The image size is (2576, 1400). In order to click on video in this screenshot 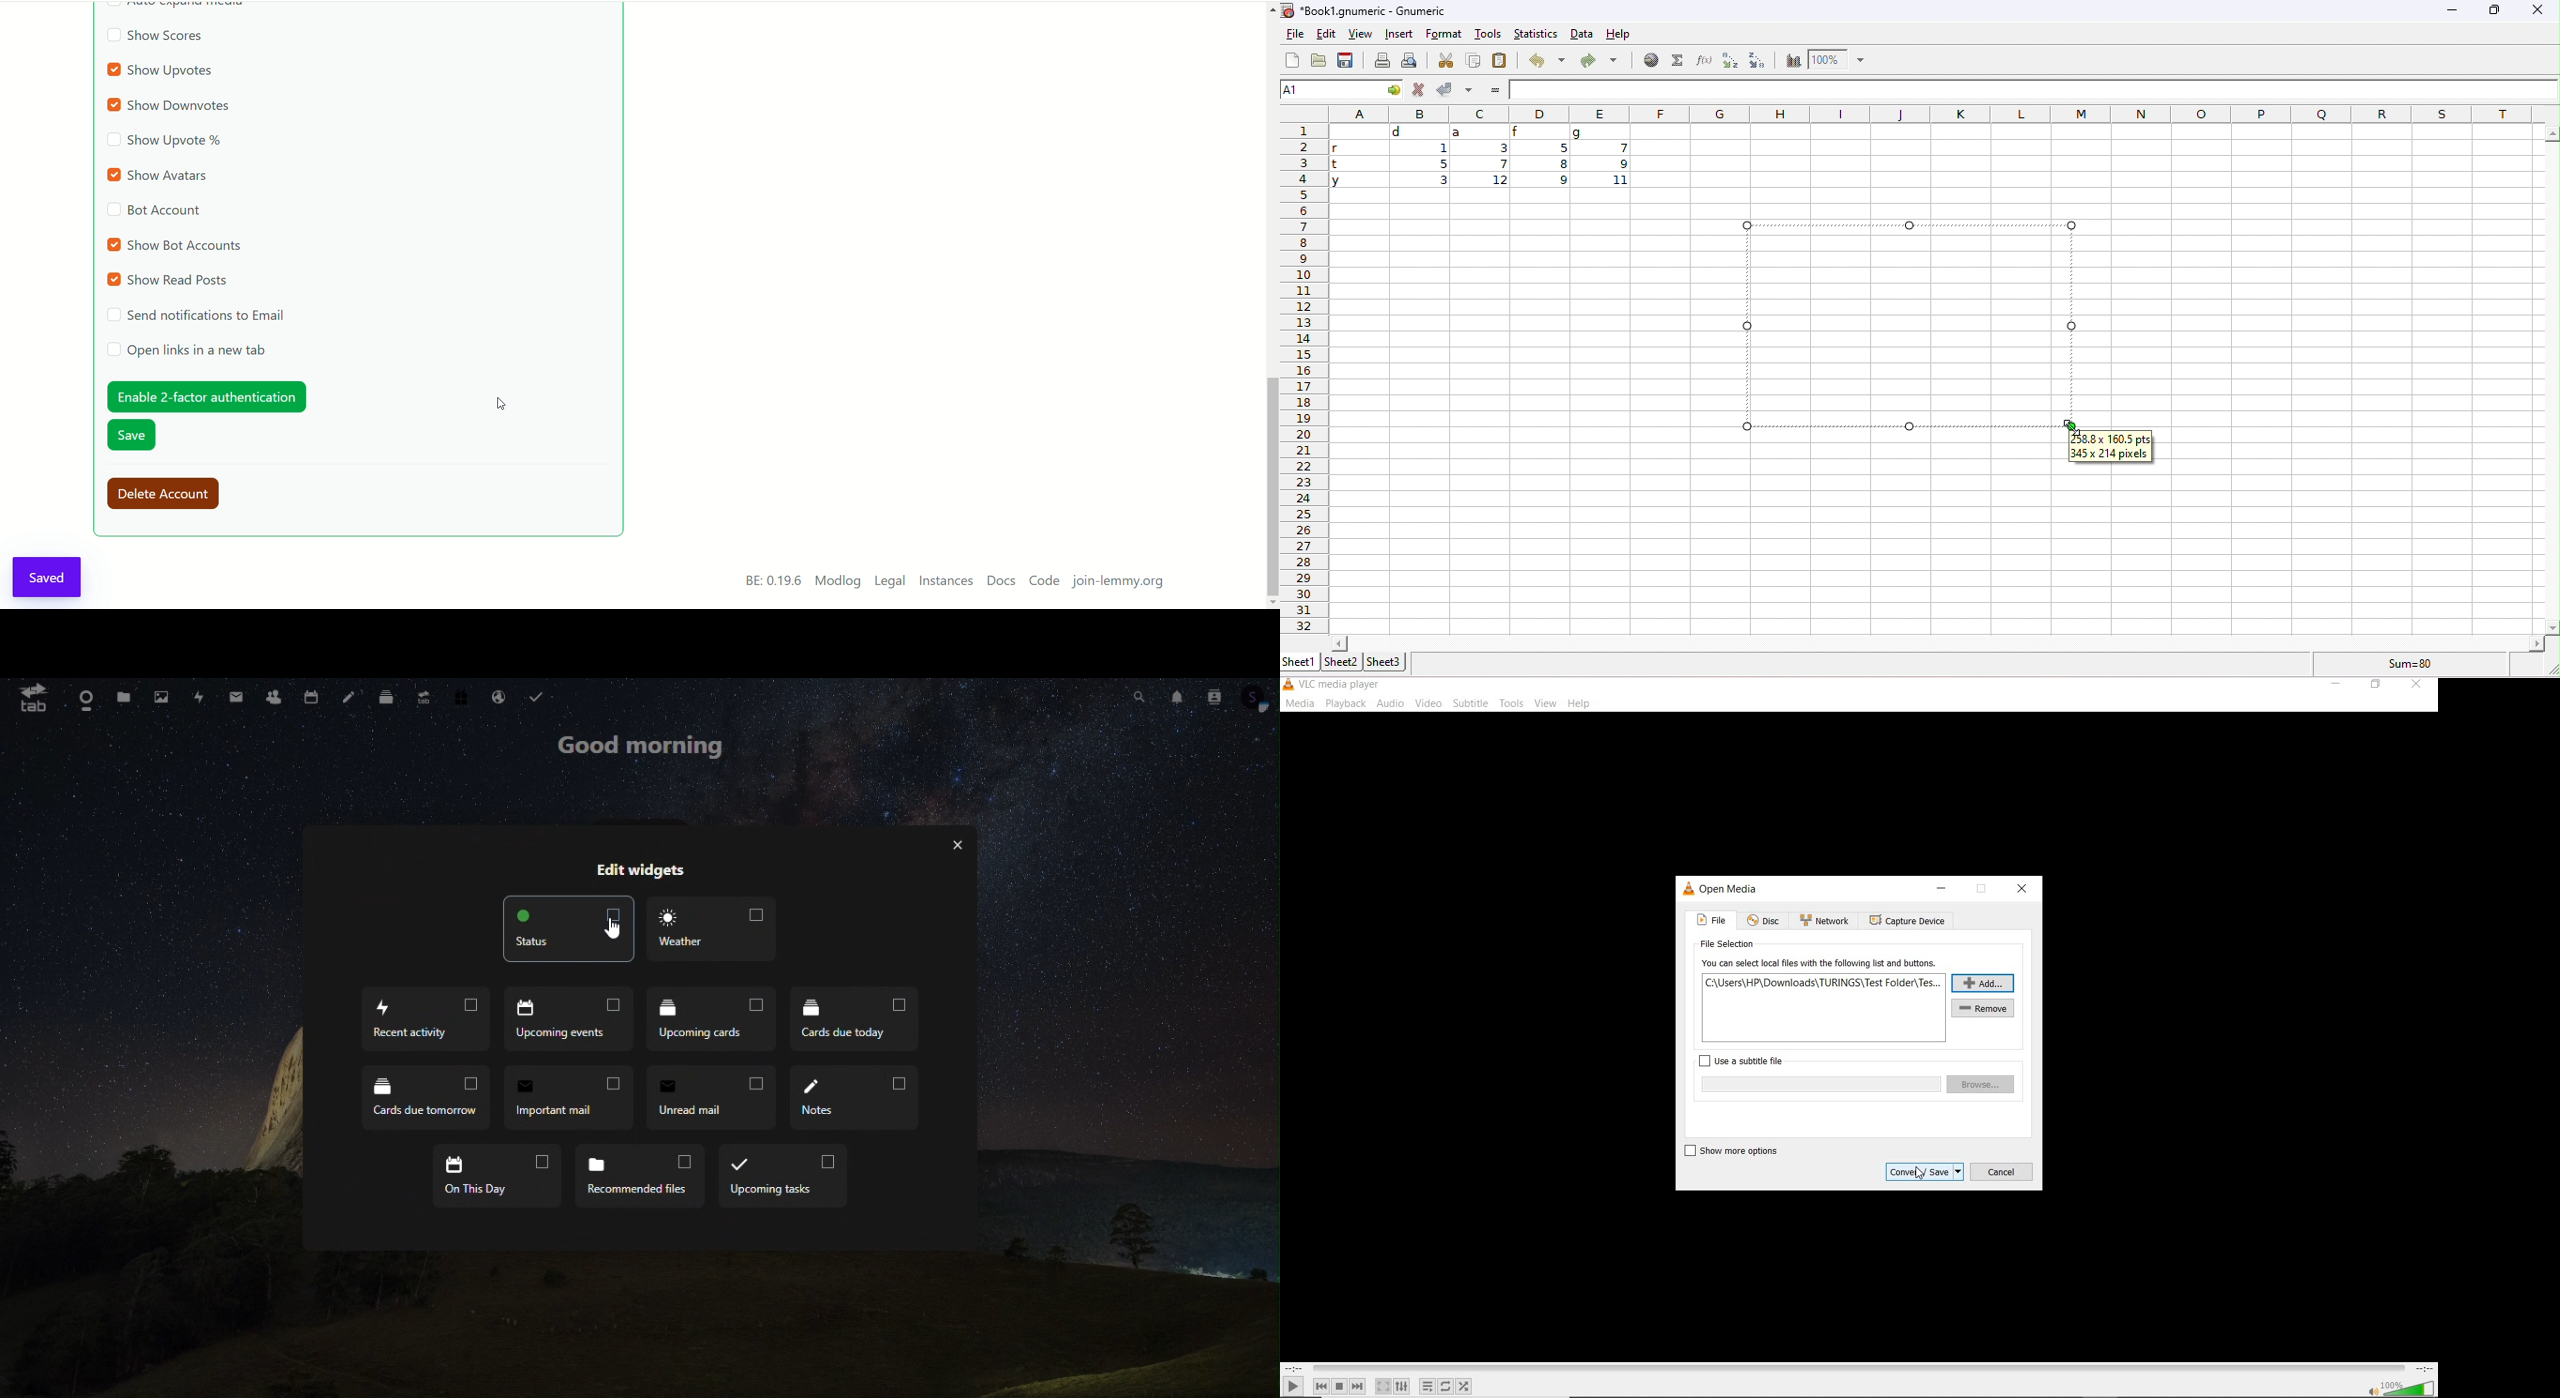, I will do `click(1428, 704)`.